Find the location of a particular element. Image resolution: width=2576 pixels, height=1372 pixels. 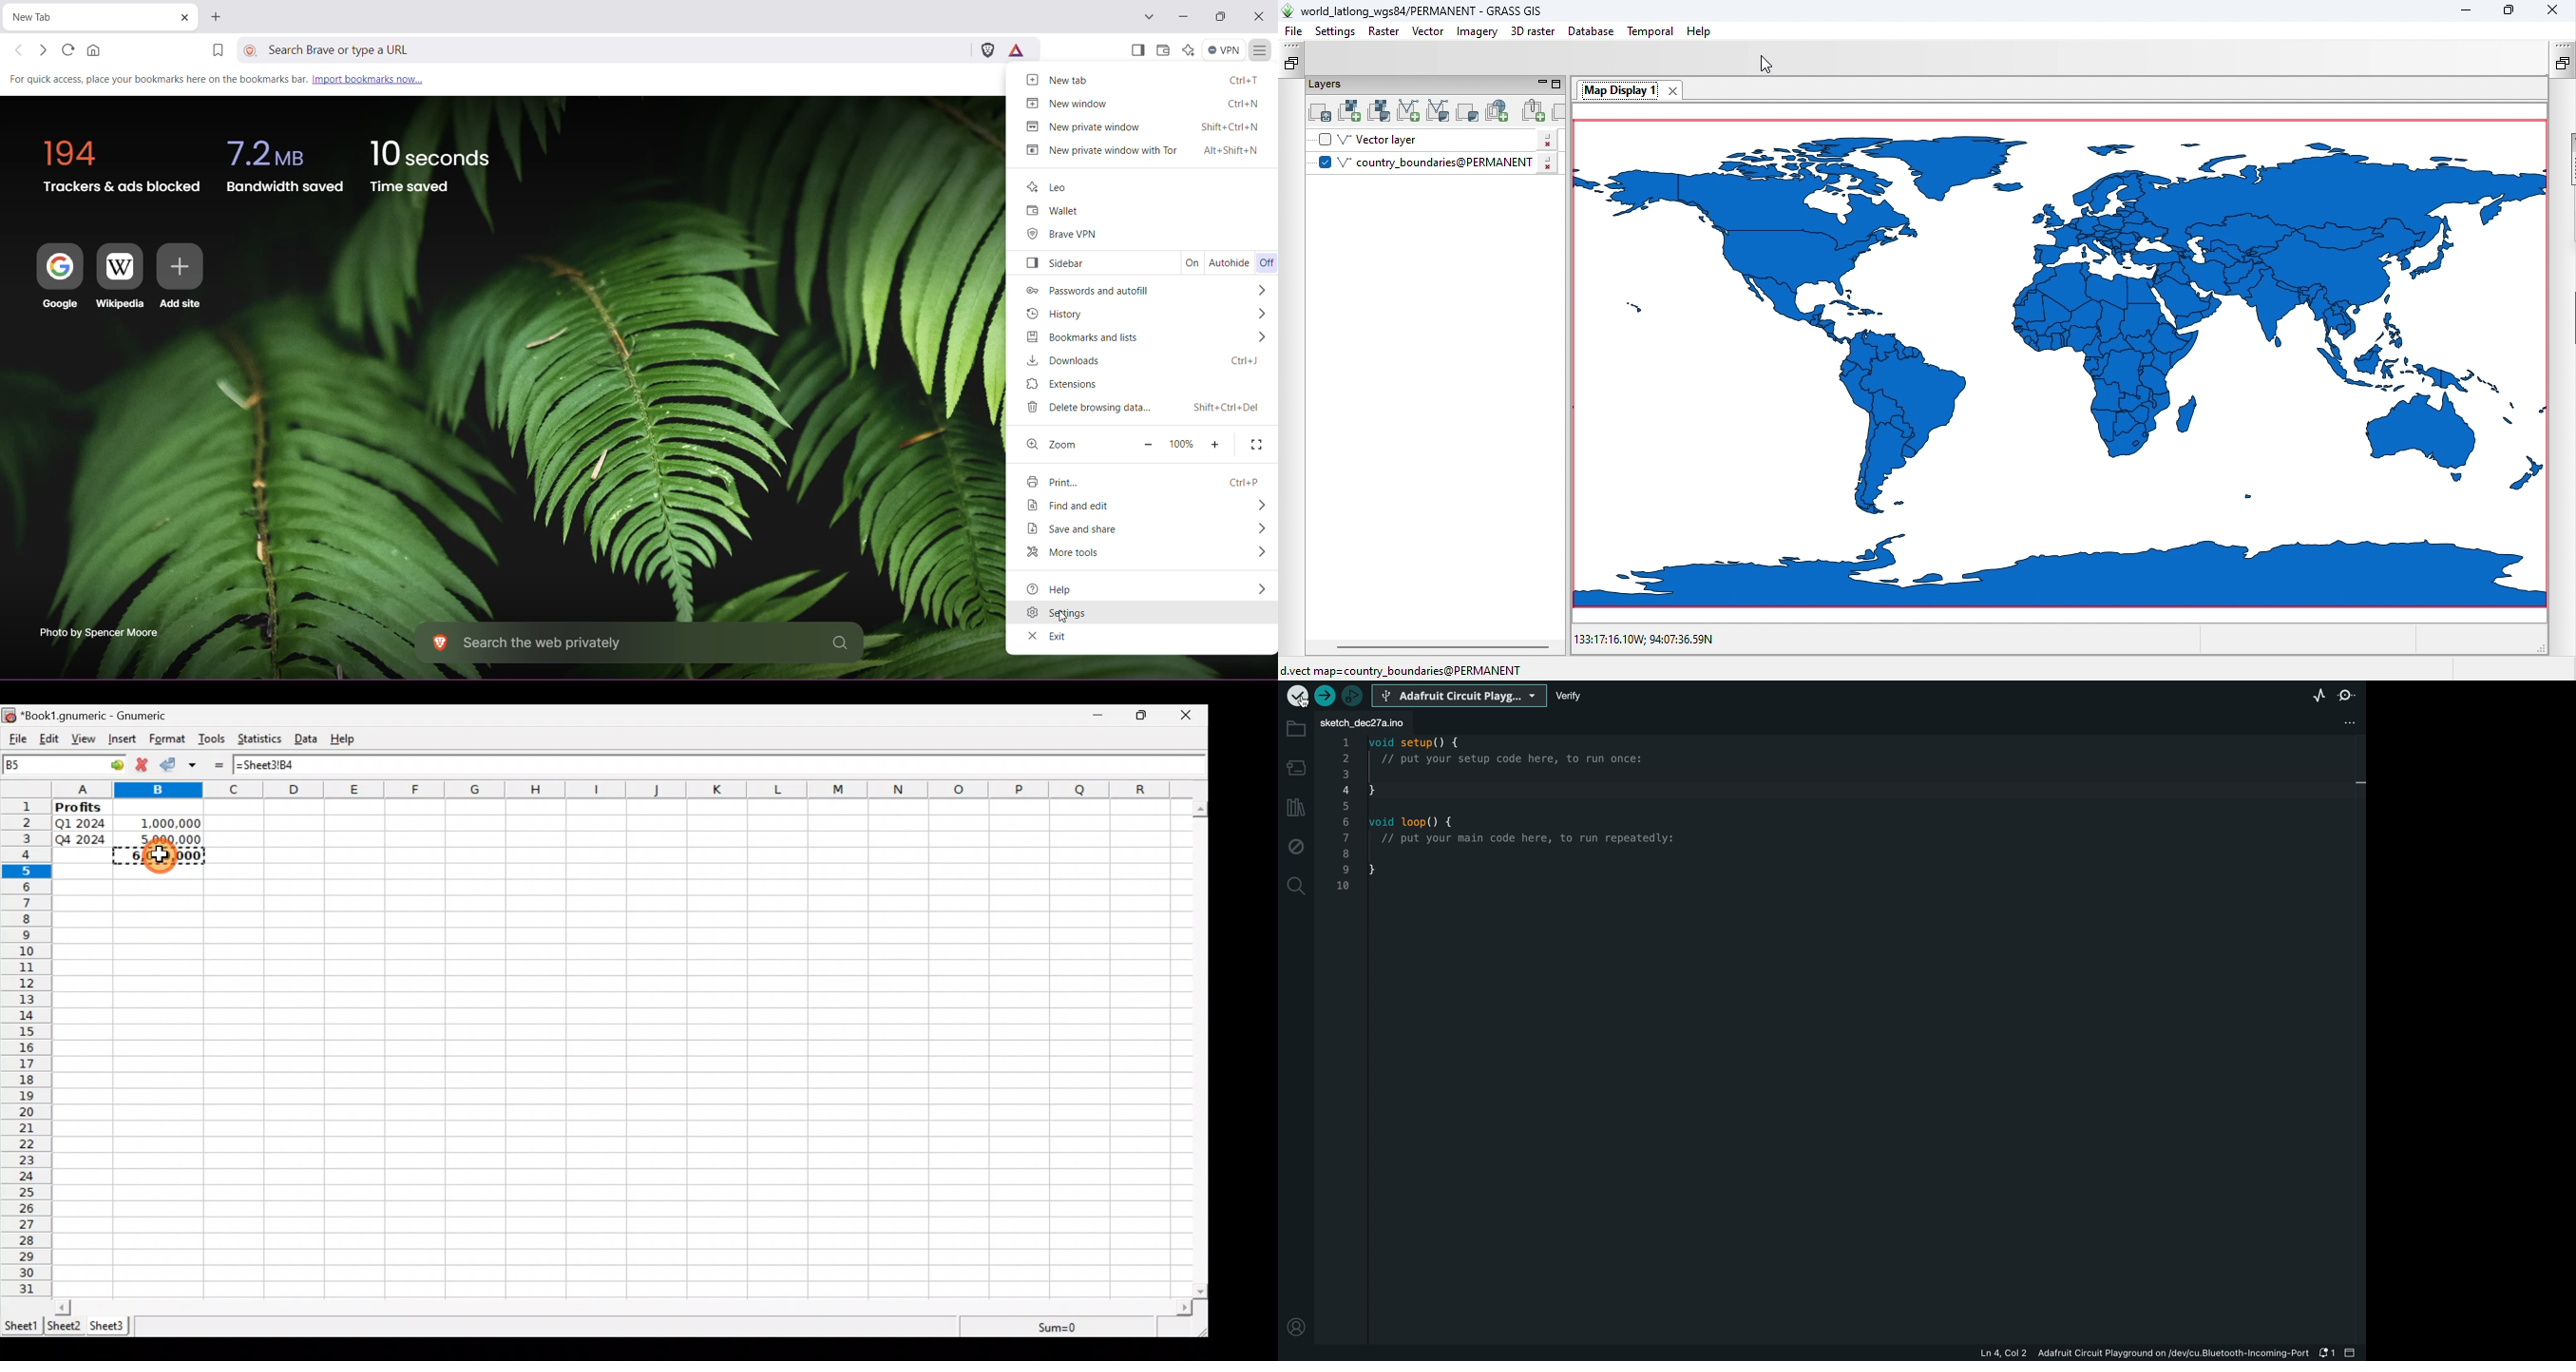

alphabets row is located at coordinates (612, 790).